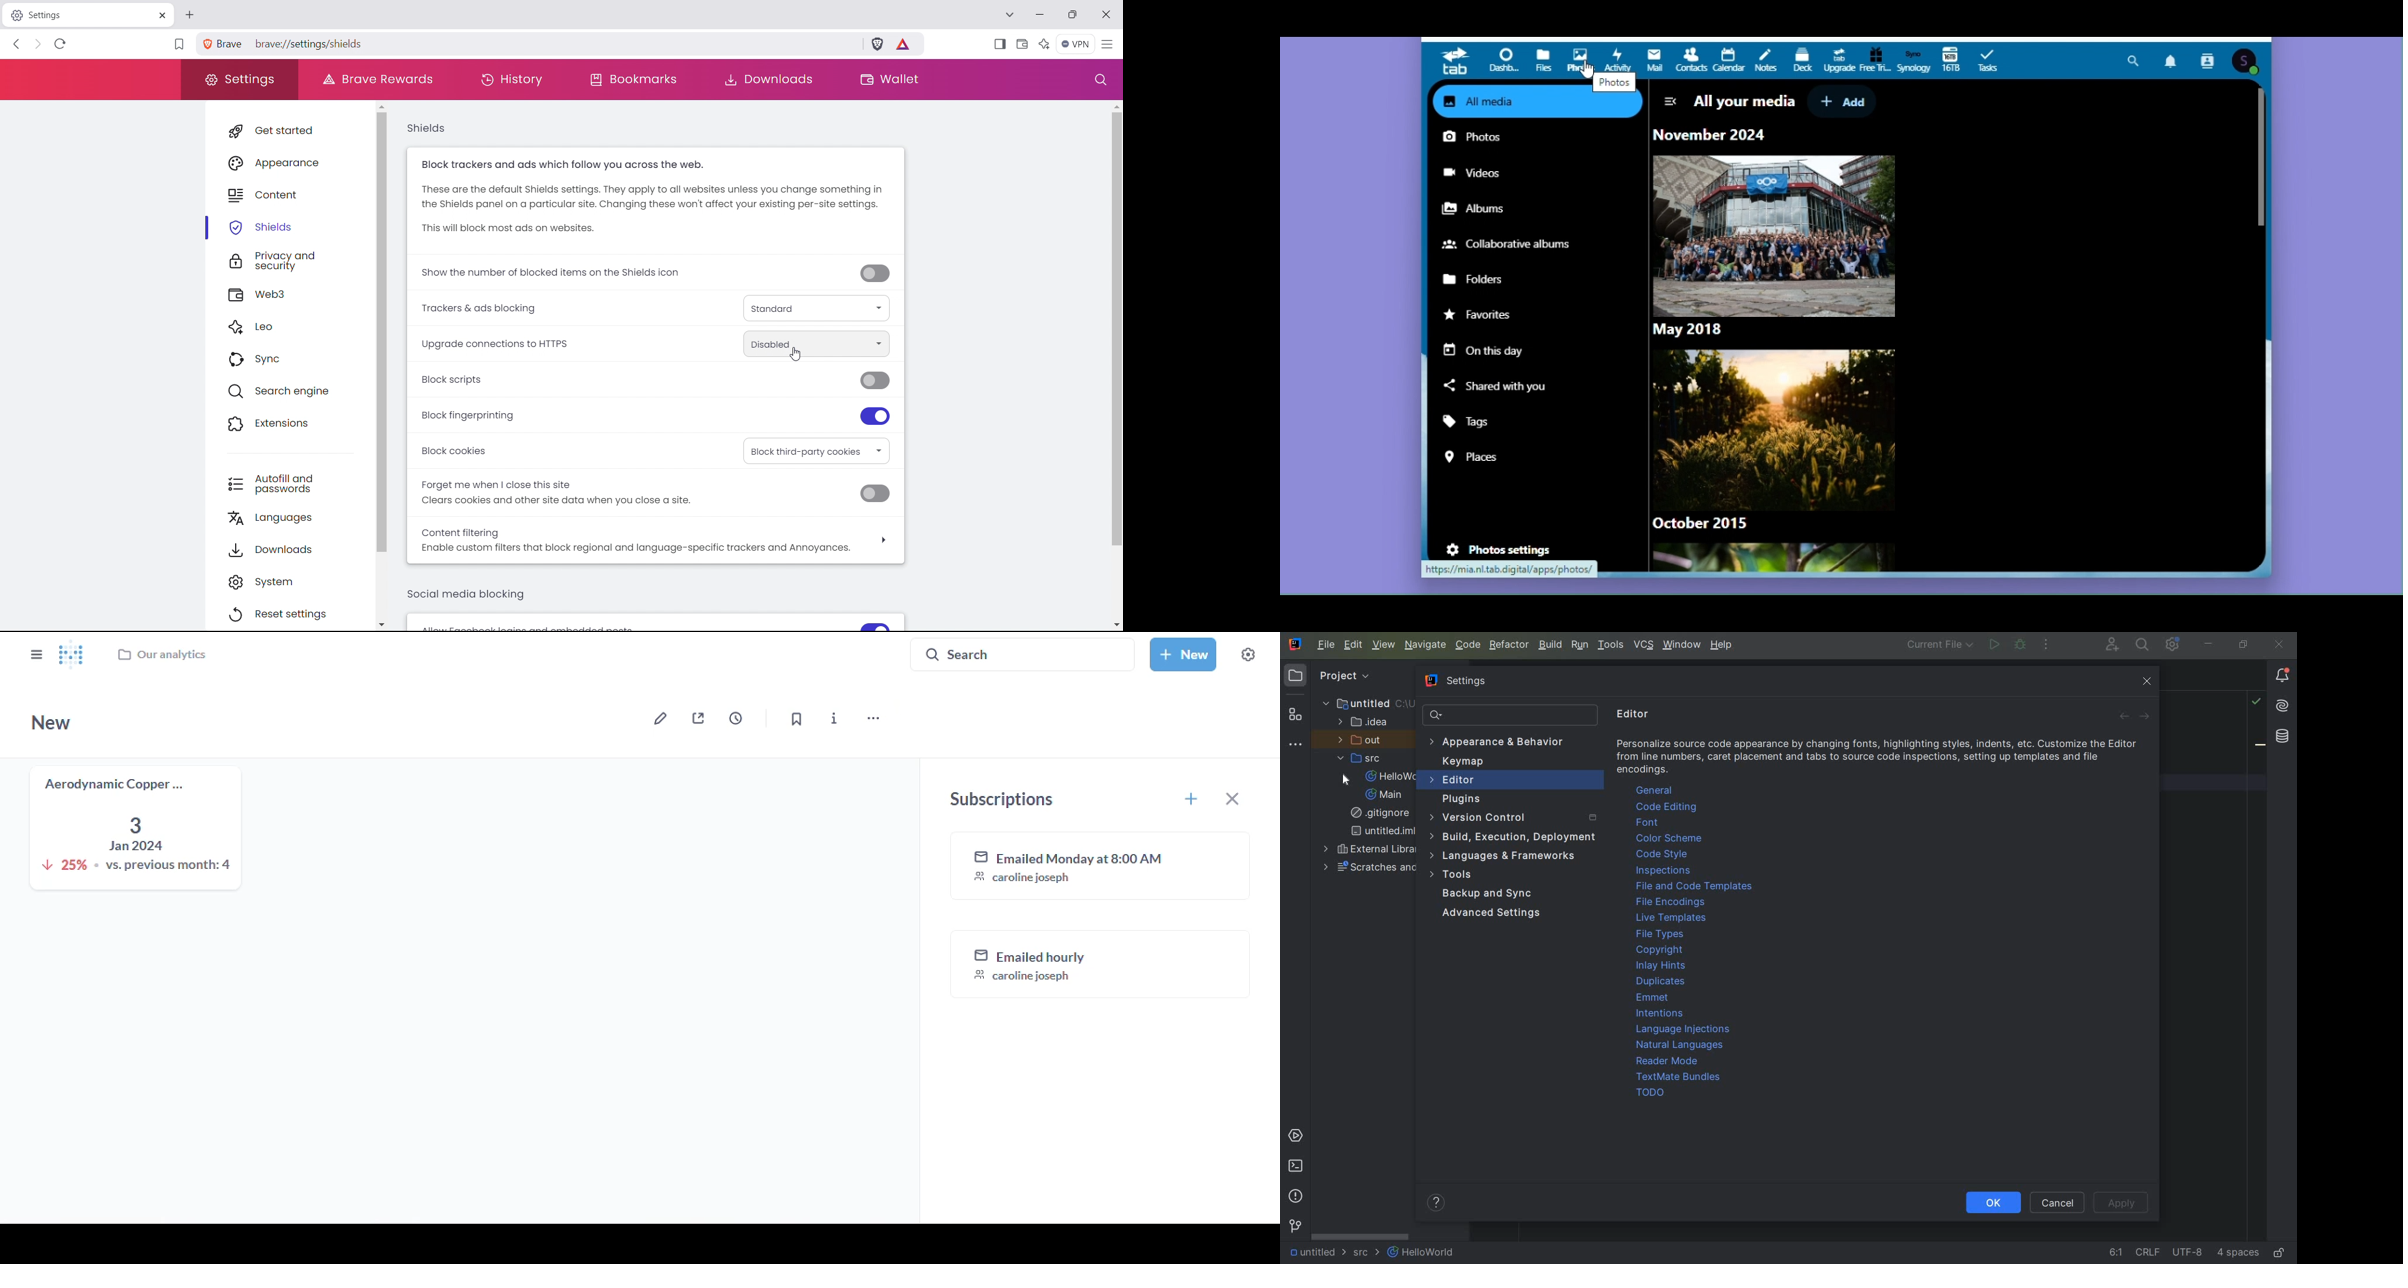  Describe the element at coordinates (1183, 654) in the screenshot. I see `new` at that location.